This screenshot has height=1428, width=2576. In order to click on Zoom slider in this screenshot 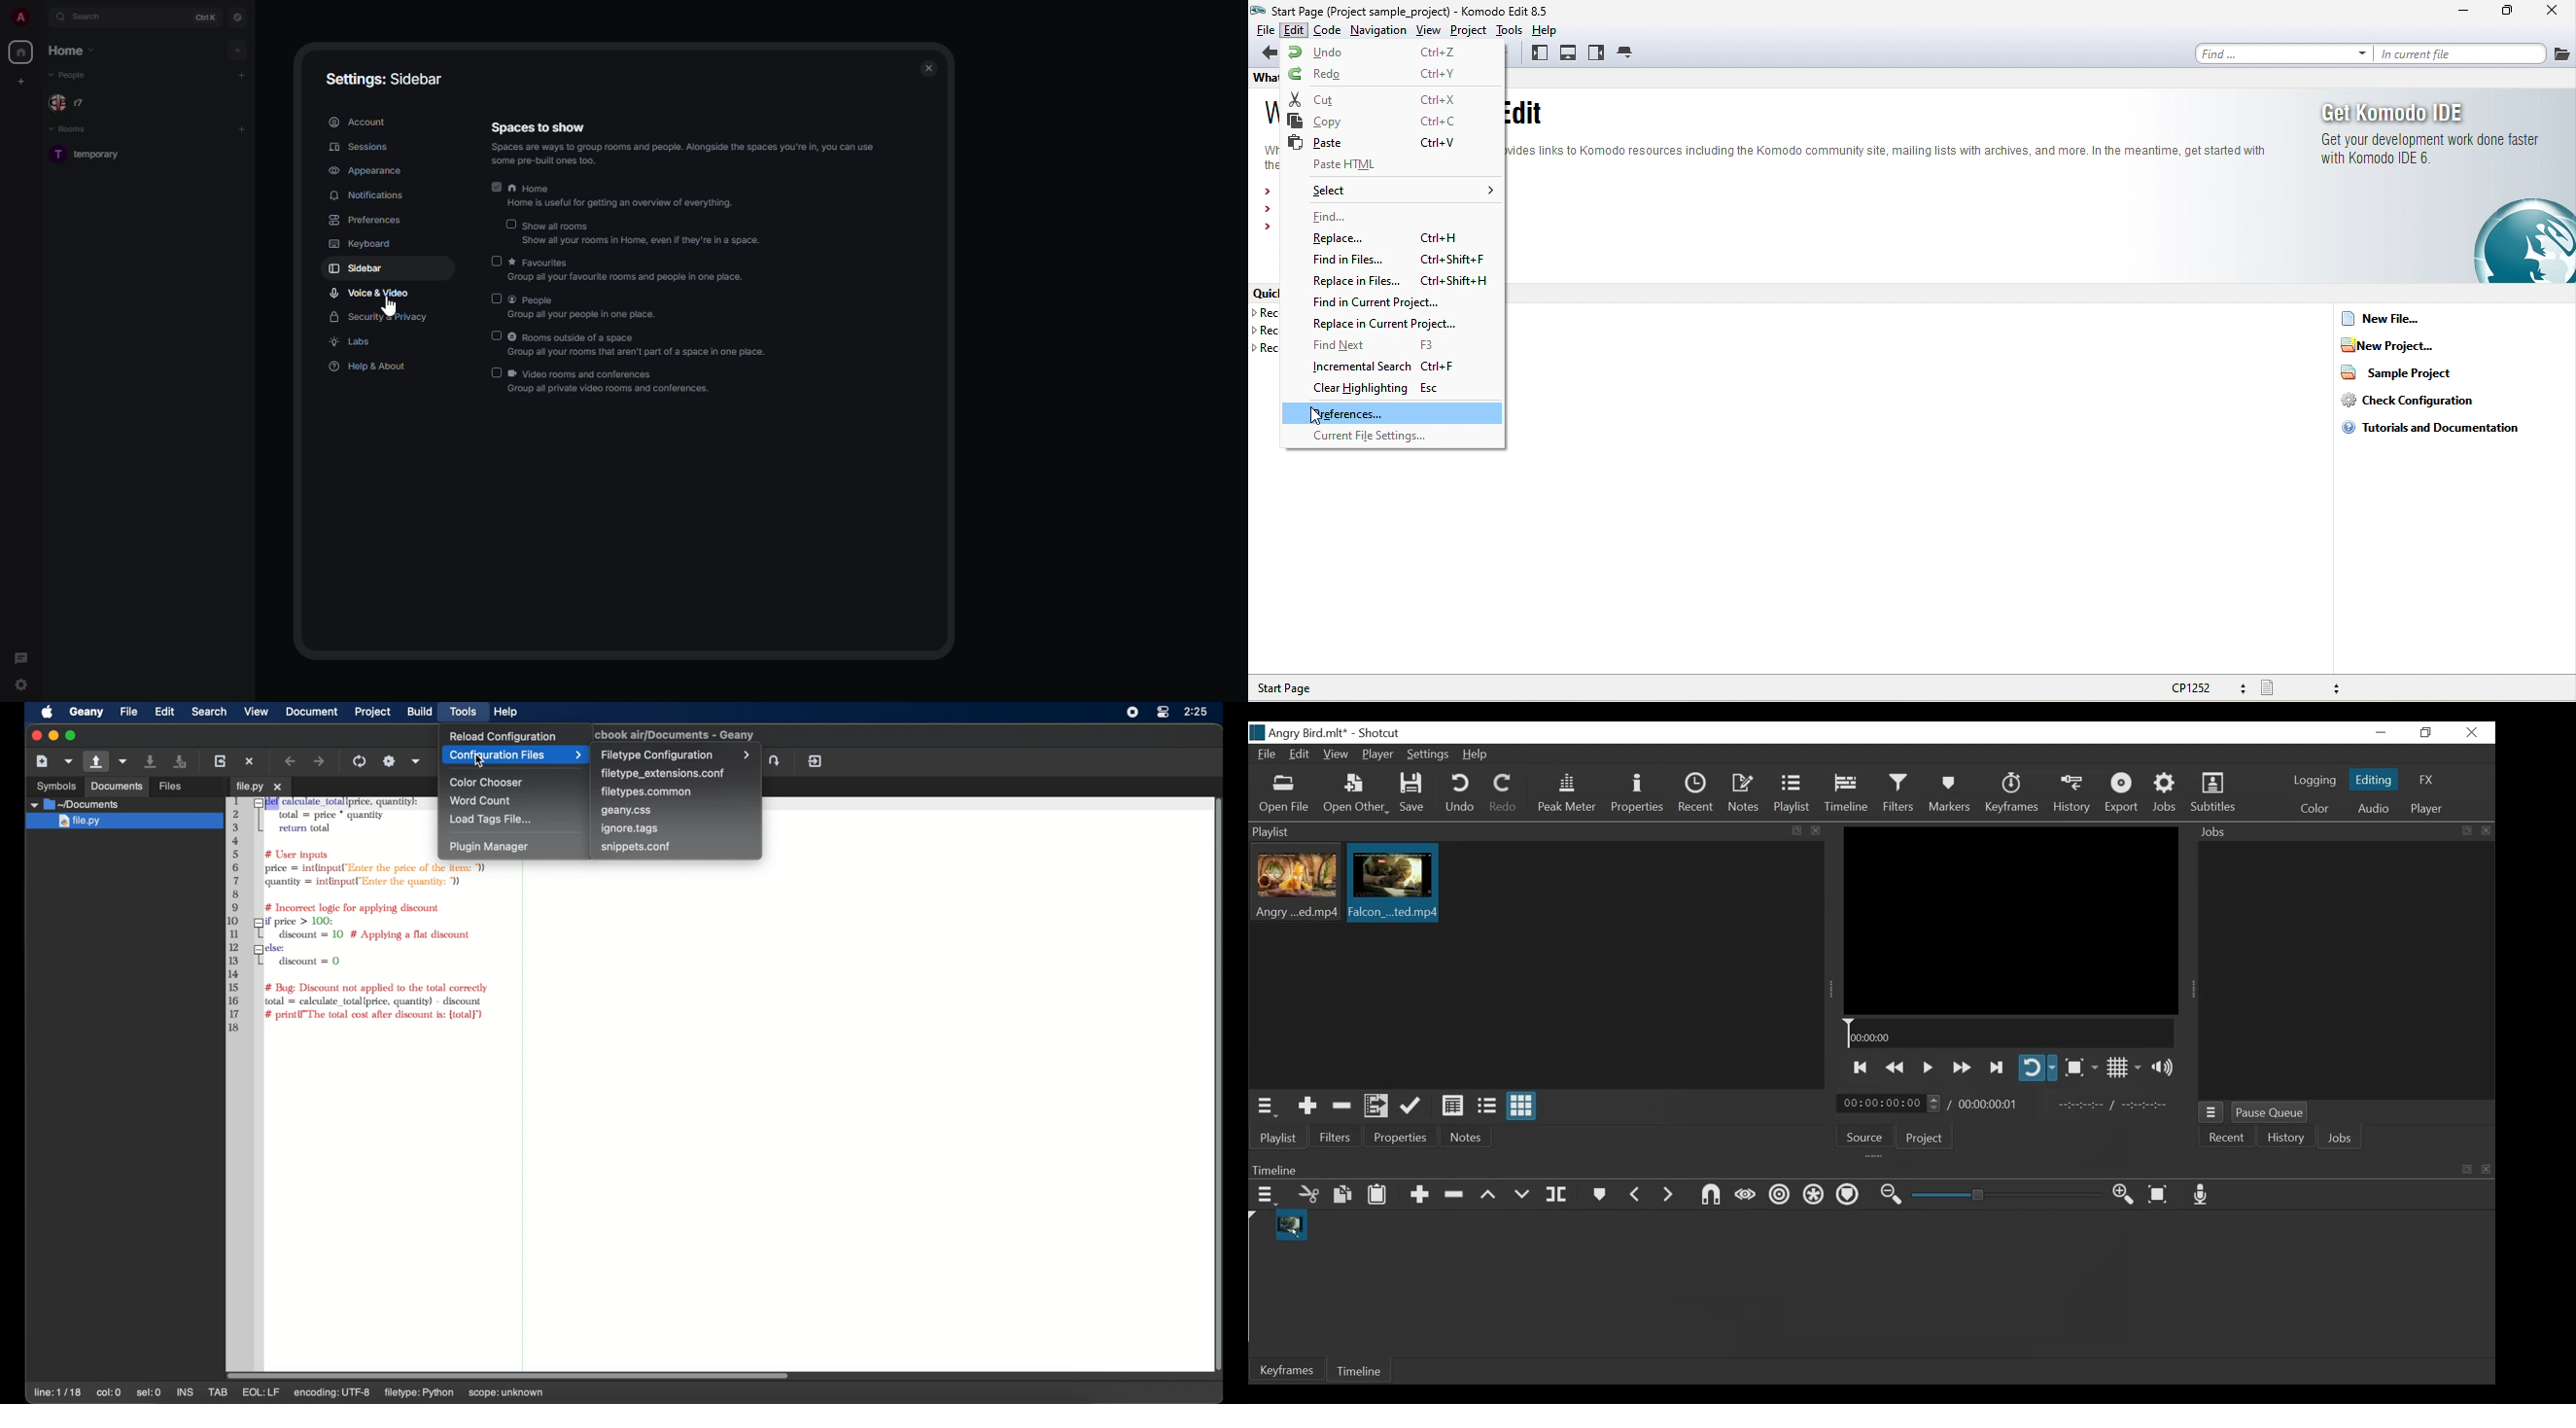, I will do `click(2010, 1195)`.